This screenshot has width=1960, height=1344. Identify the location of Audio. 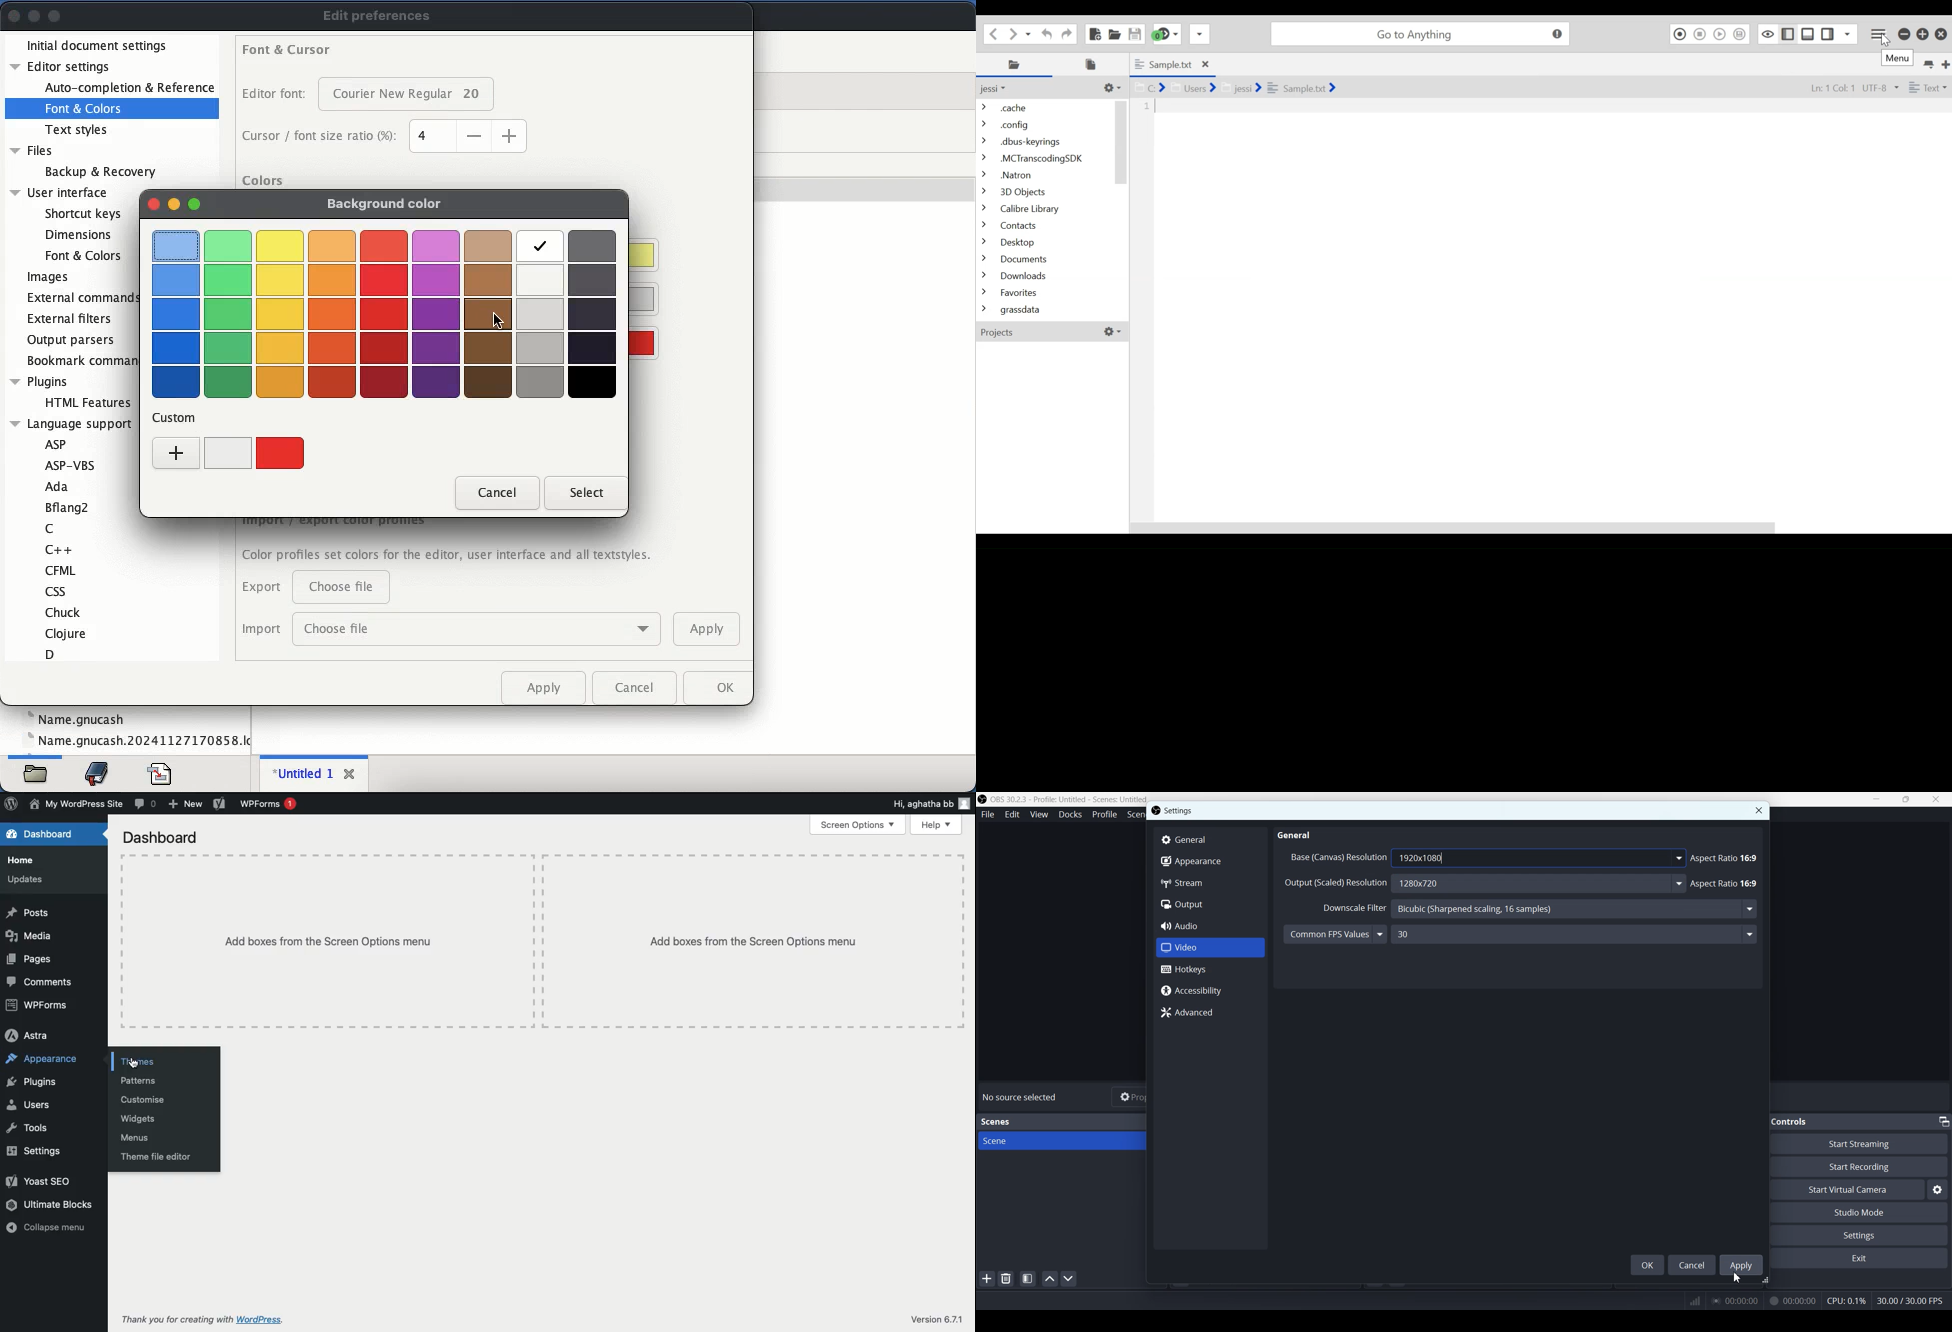
(1210, 926).